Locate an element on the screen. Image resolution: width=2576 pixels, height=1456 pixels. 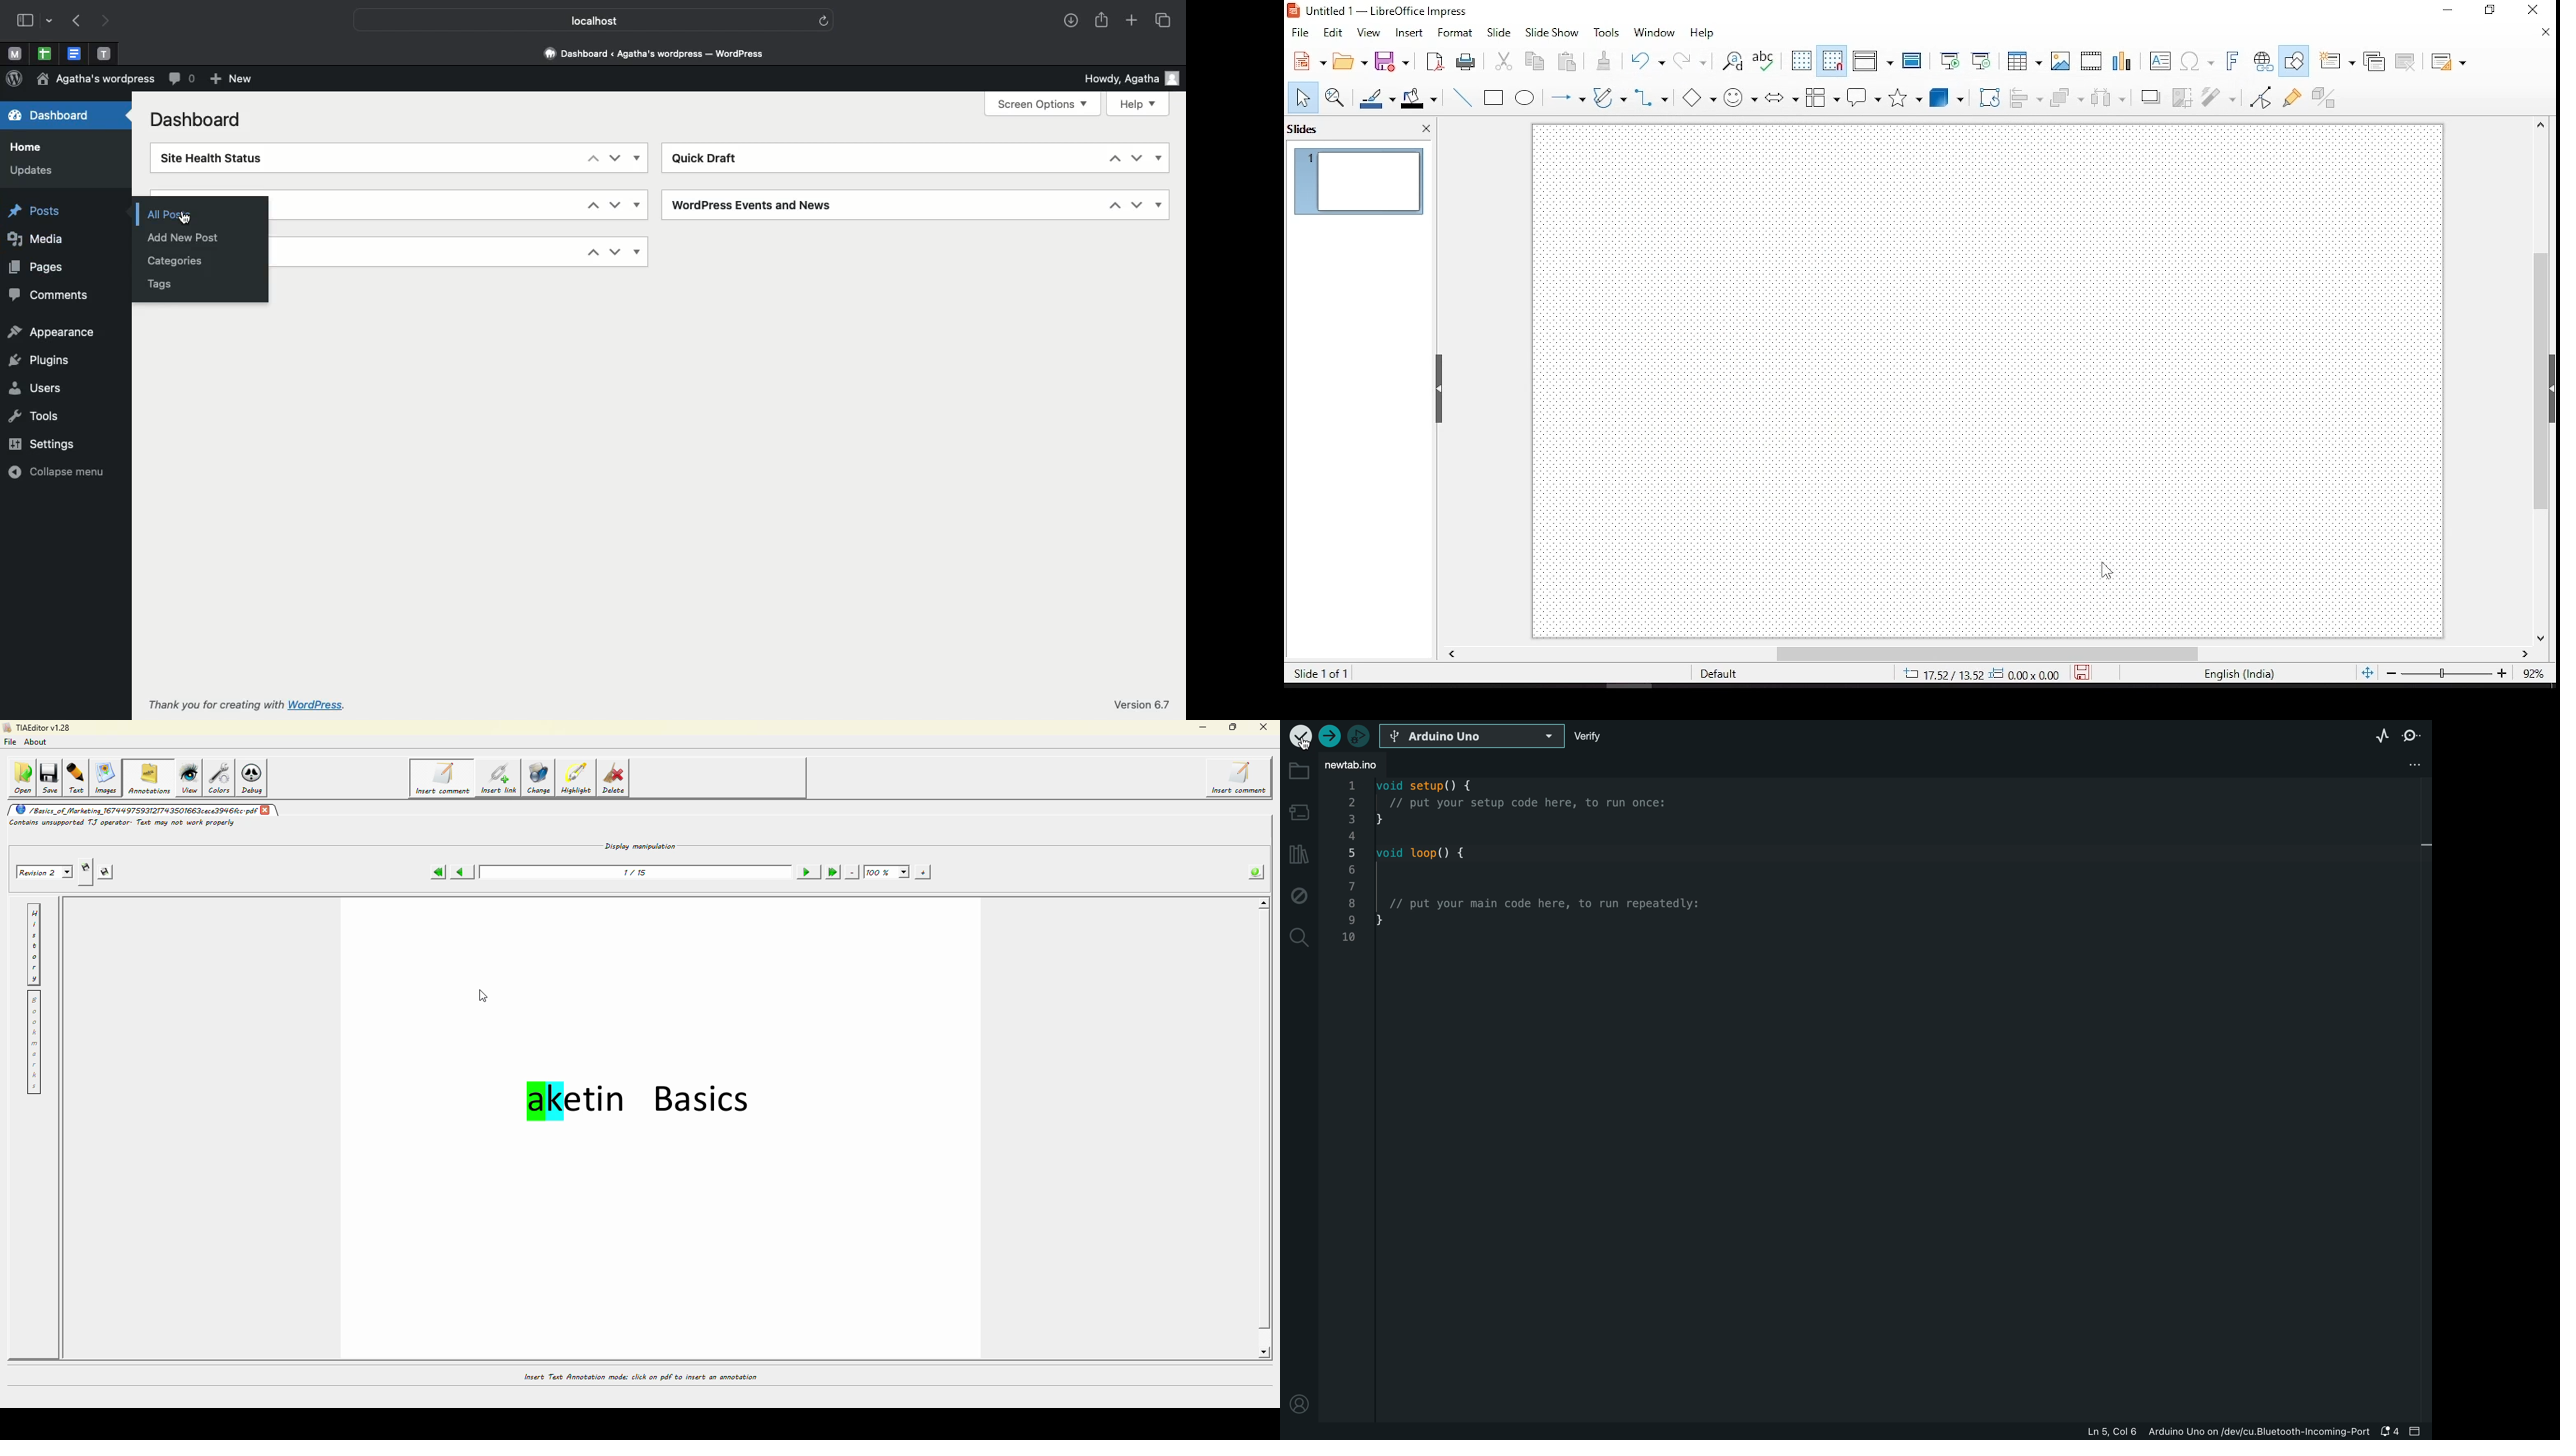
copy is located at coordinates (1534, 61).